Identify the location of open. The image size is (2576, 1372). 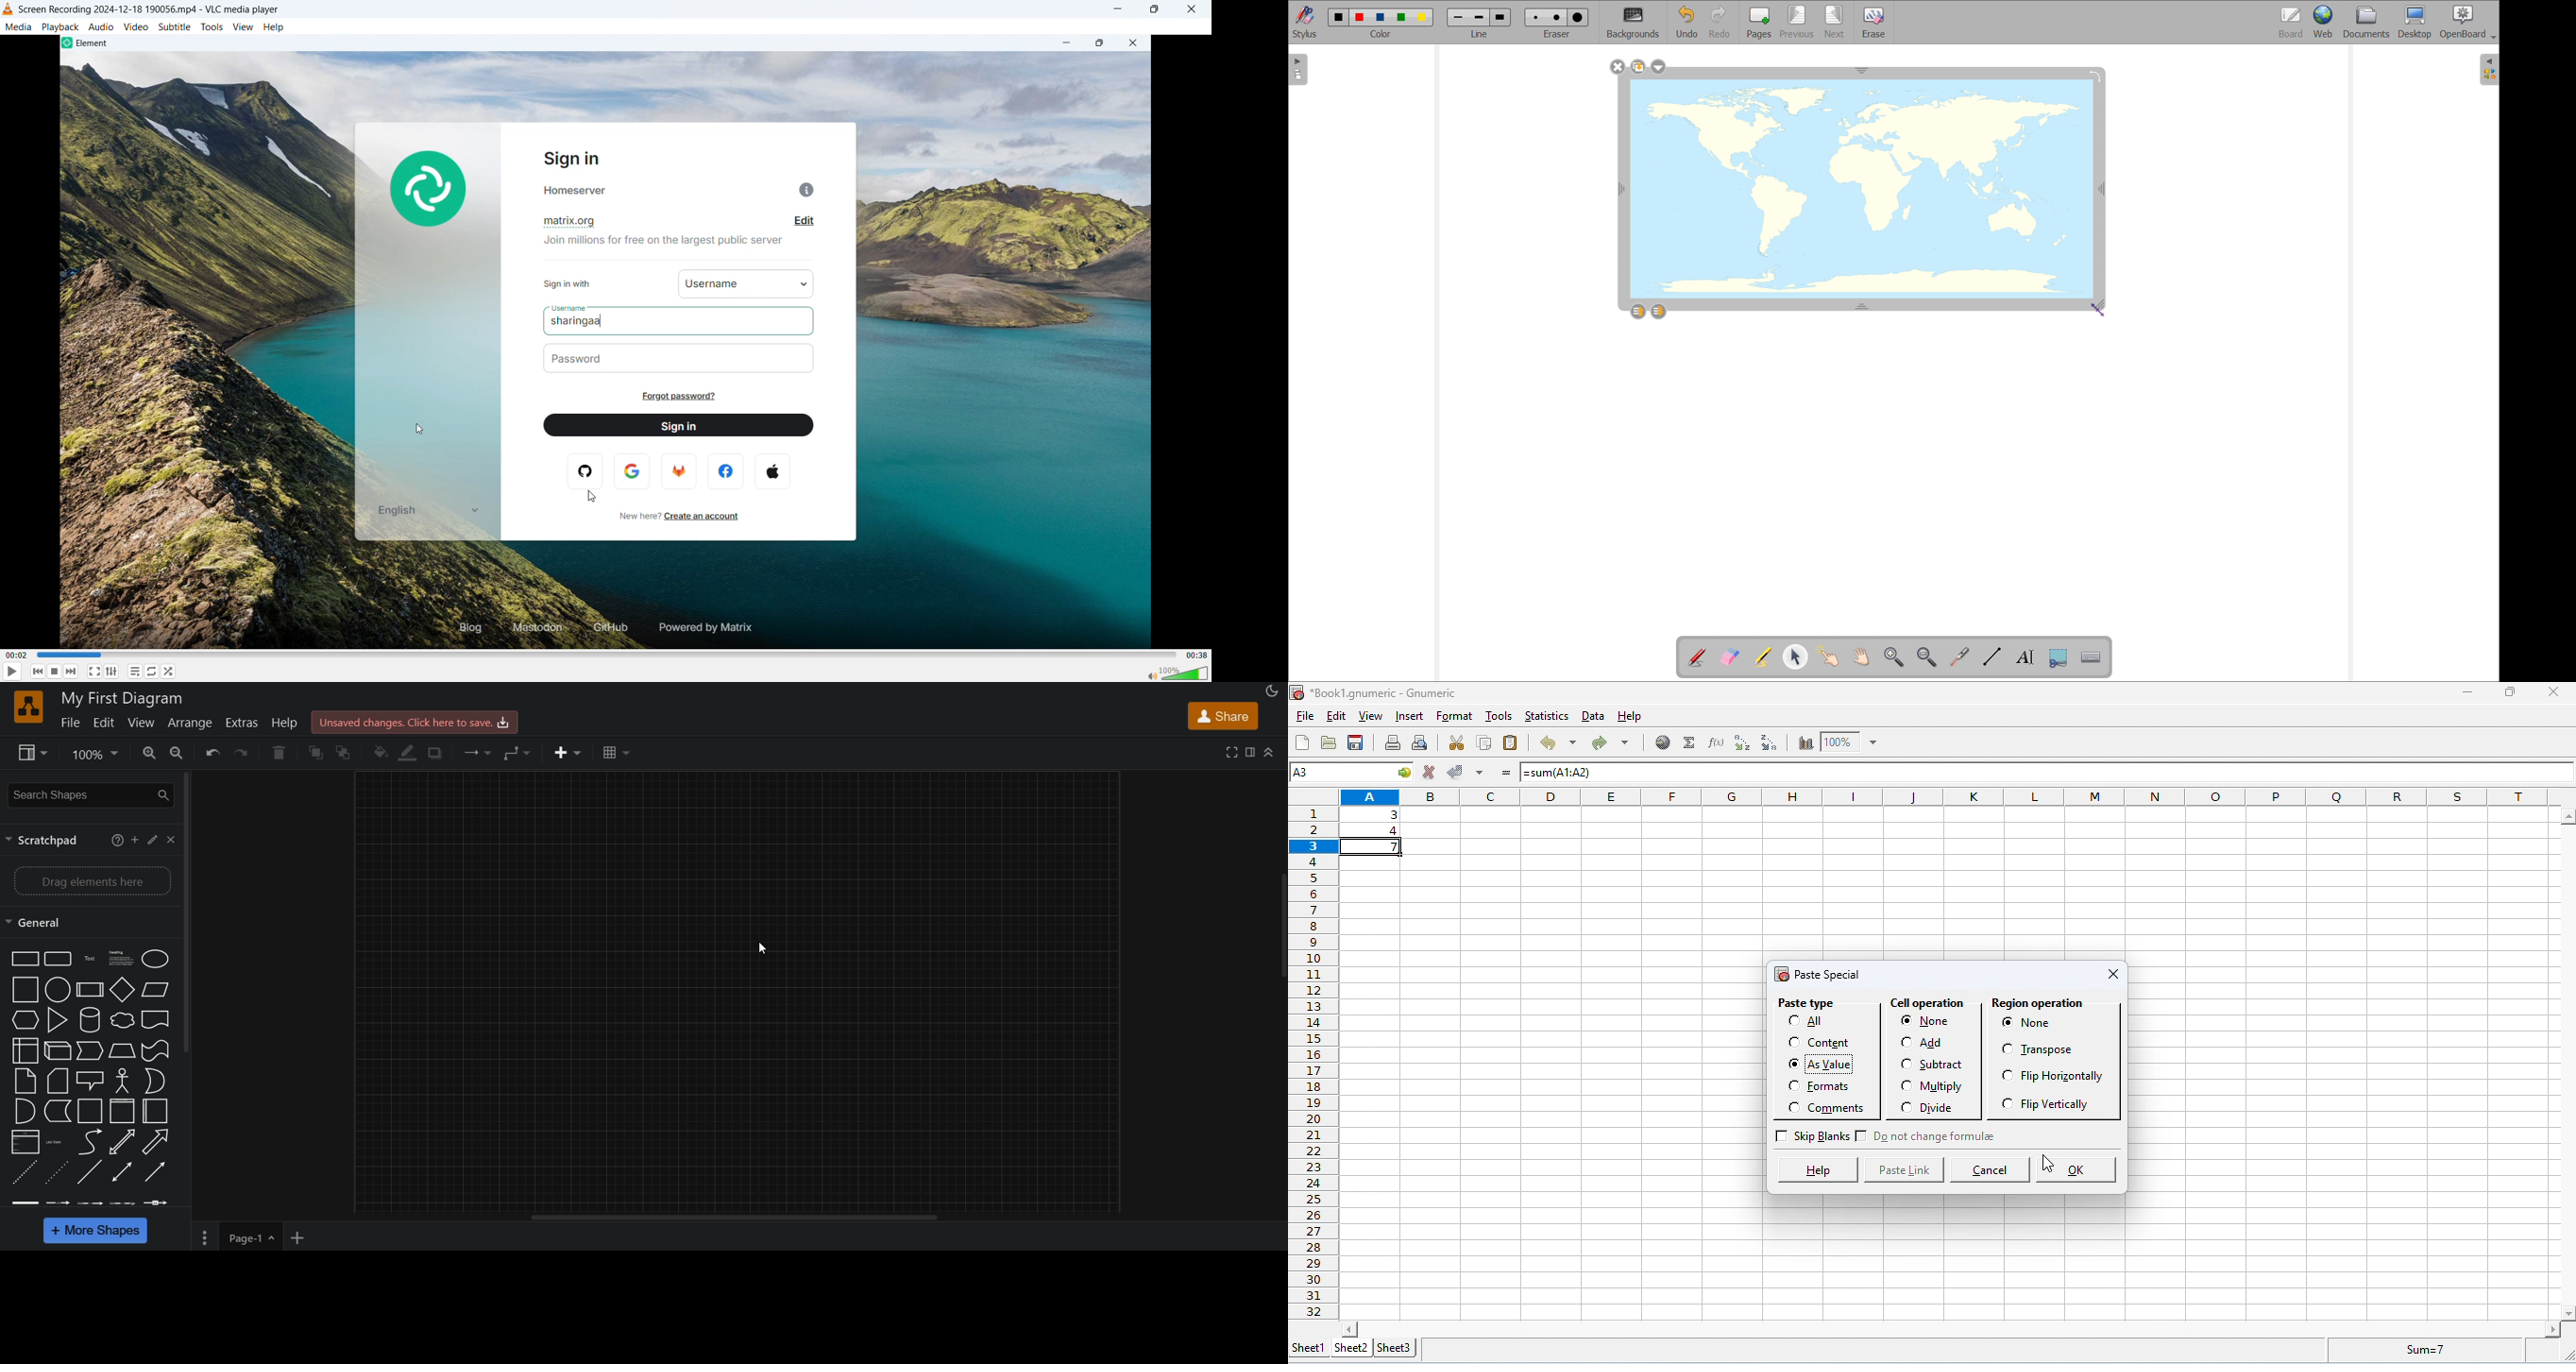
(1329, 742).